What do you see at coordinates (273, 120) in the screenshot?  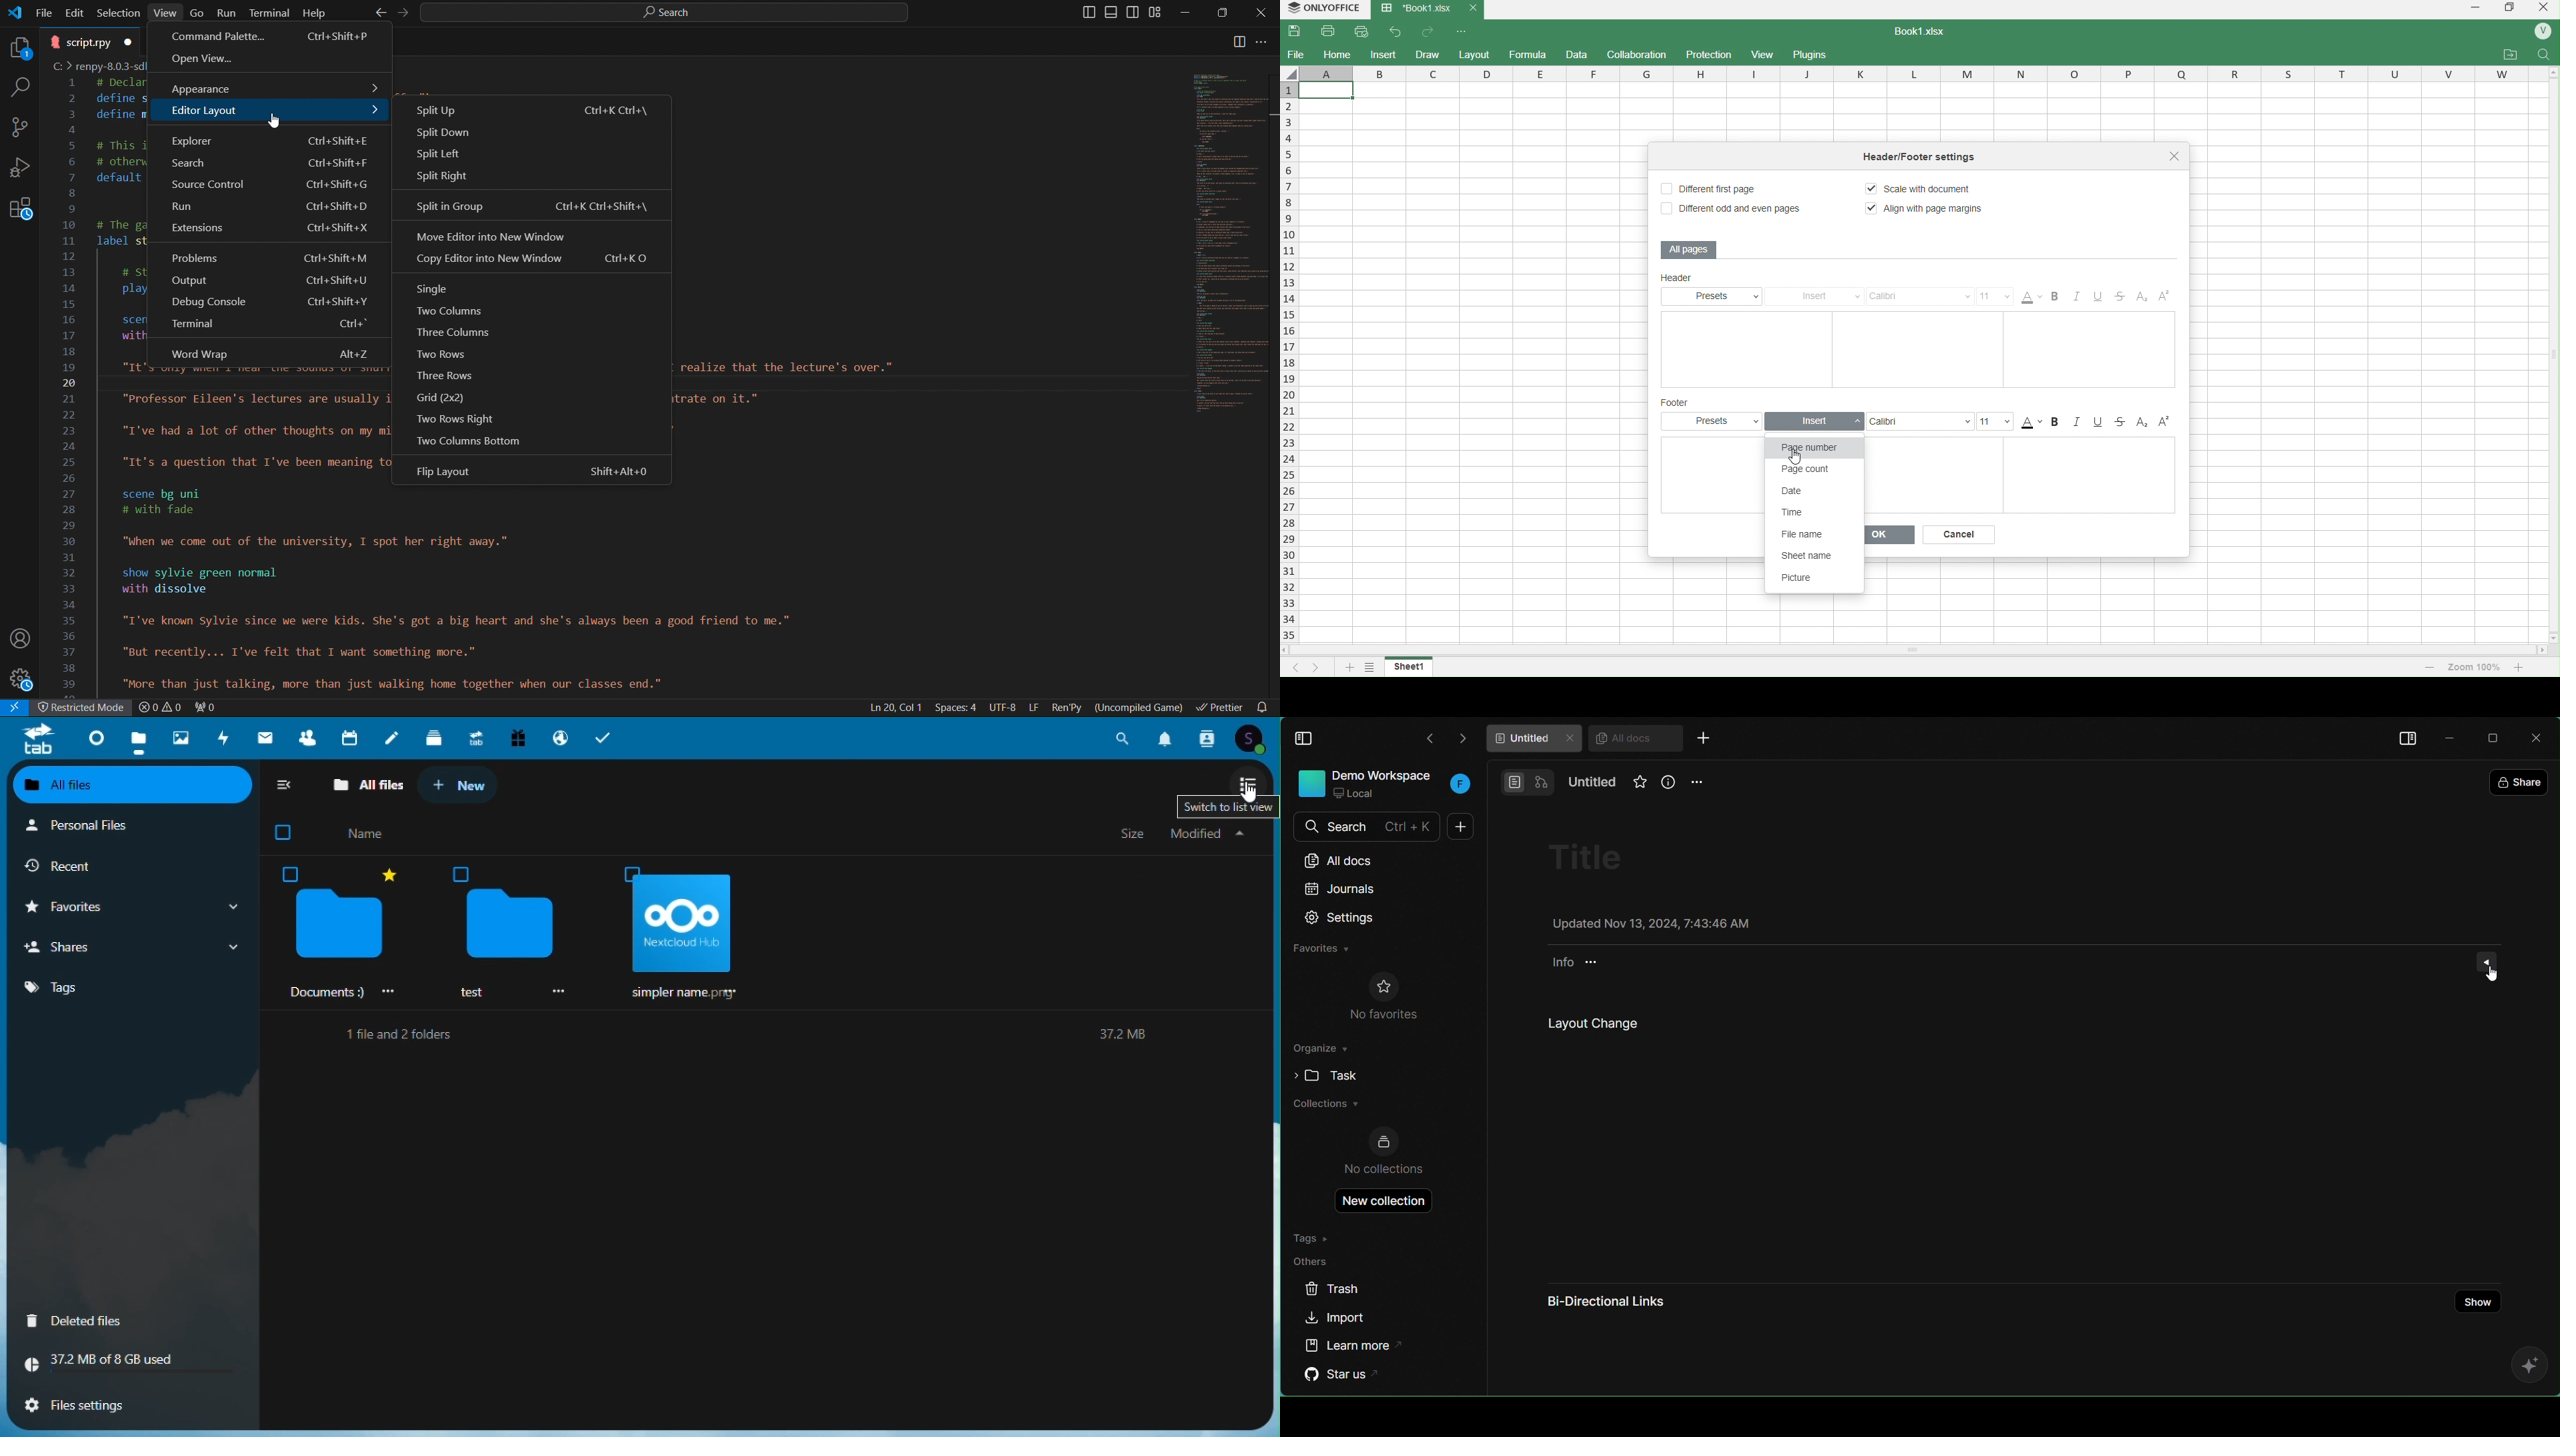 I see `Cursor` at bounding box center [273, 120].